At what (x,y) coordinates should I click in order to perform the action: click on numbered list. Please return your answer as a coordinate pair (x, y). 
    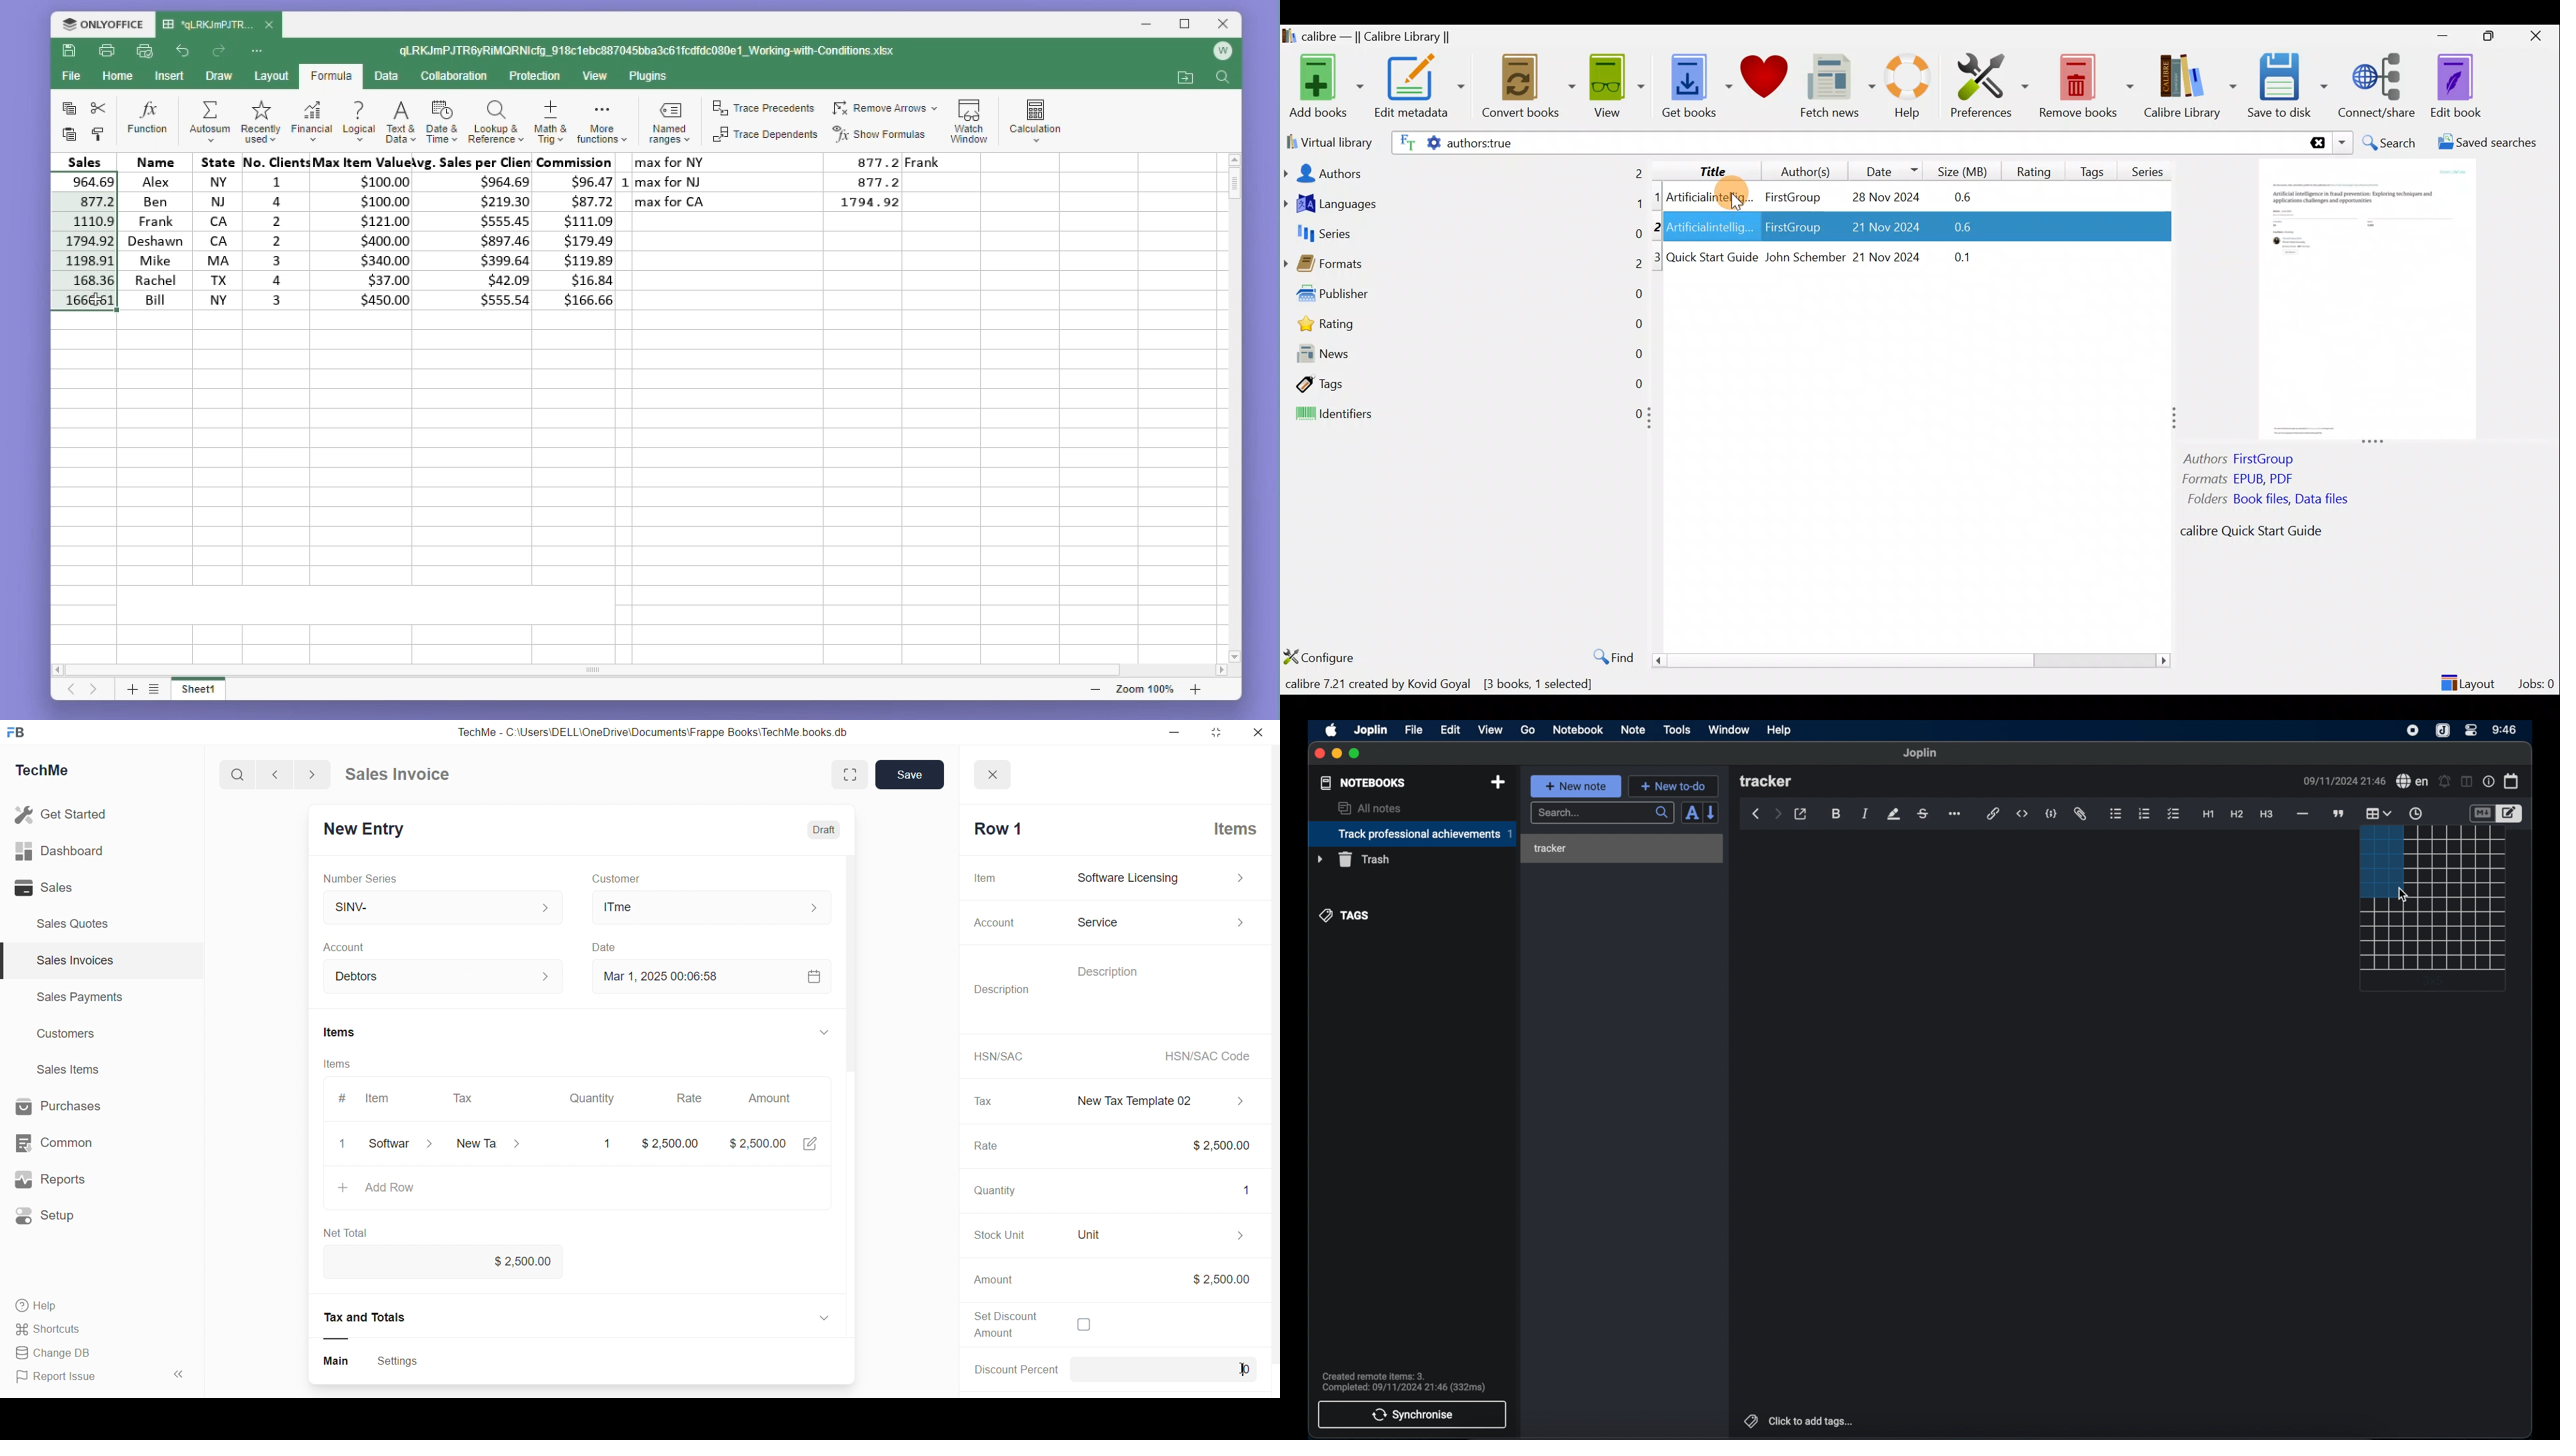
    Looking at the image, I should click on (2145, 813).